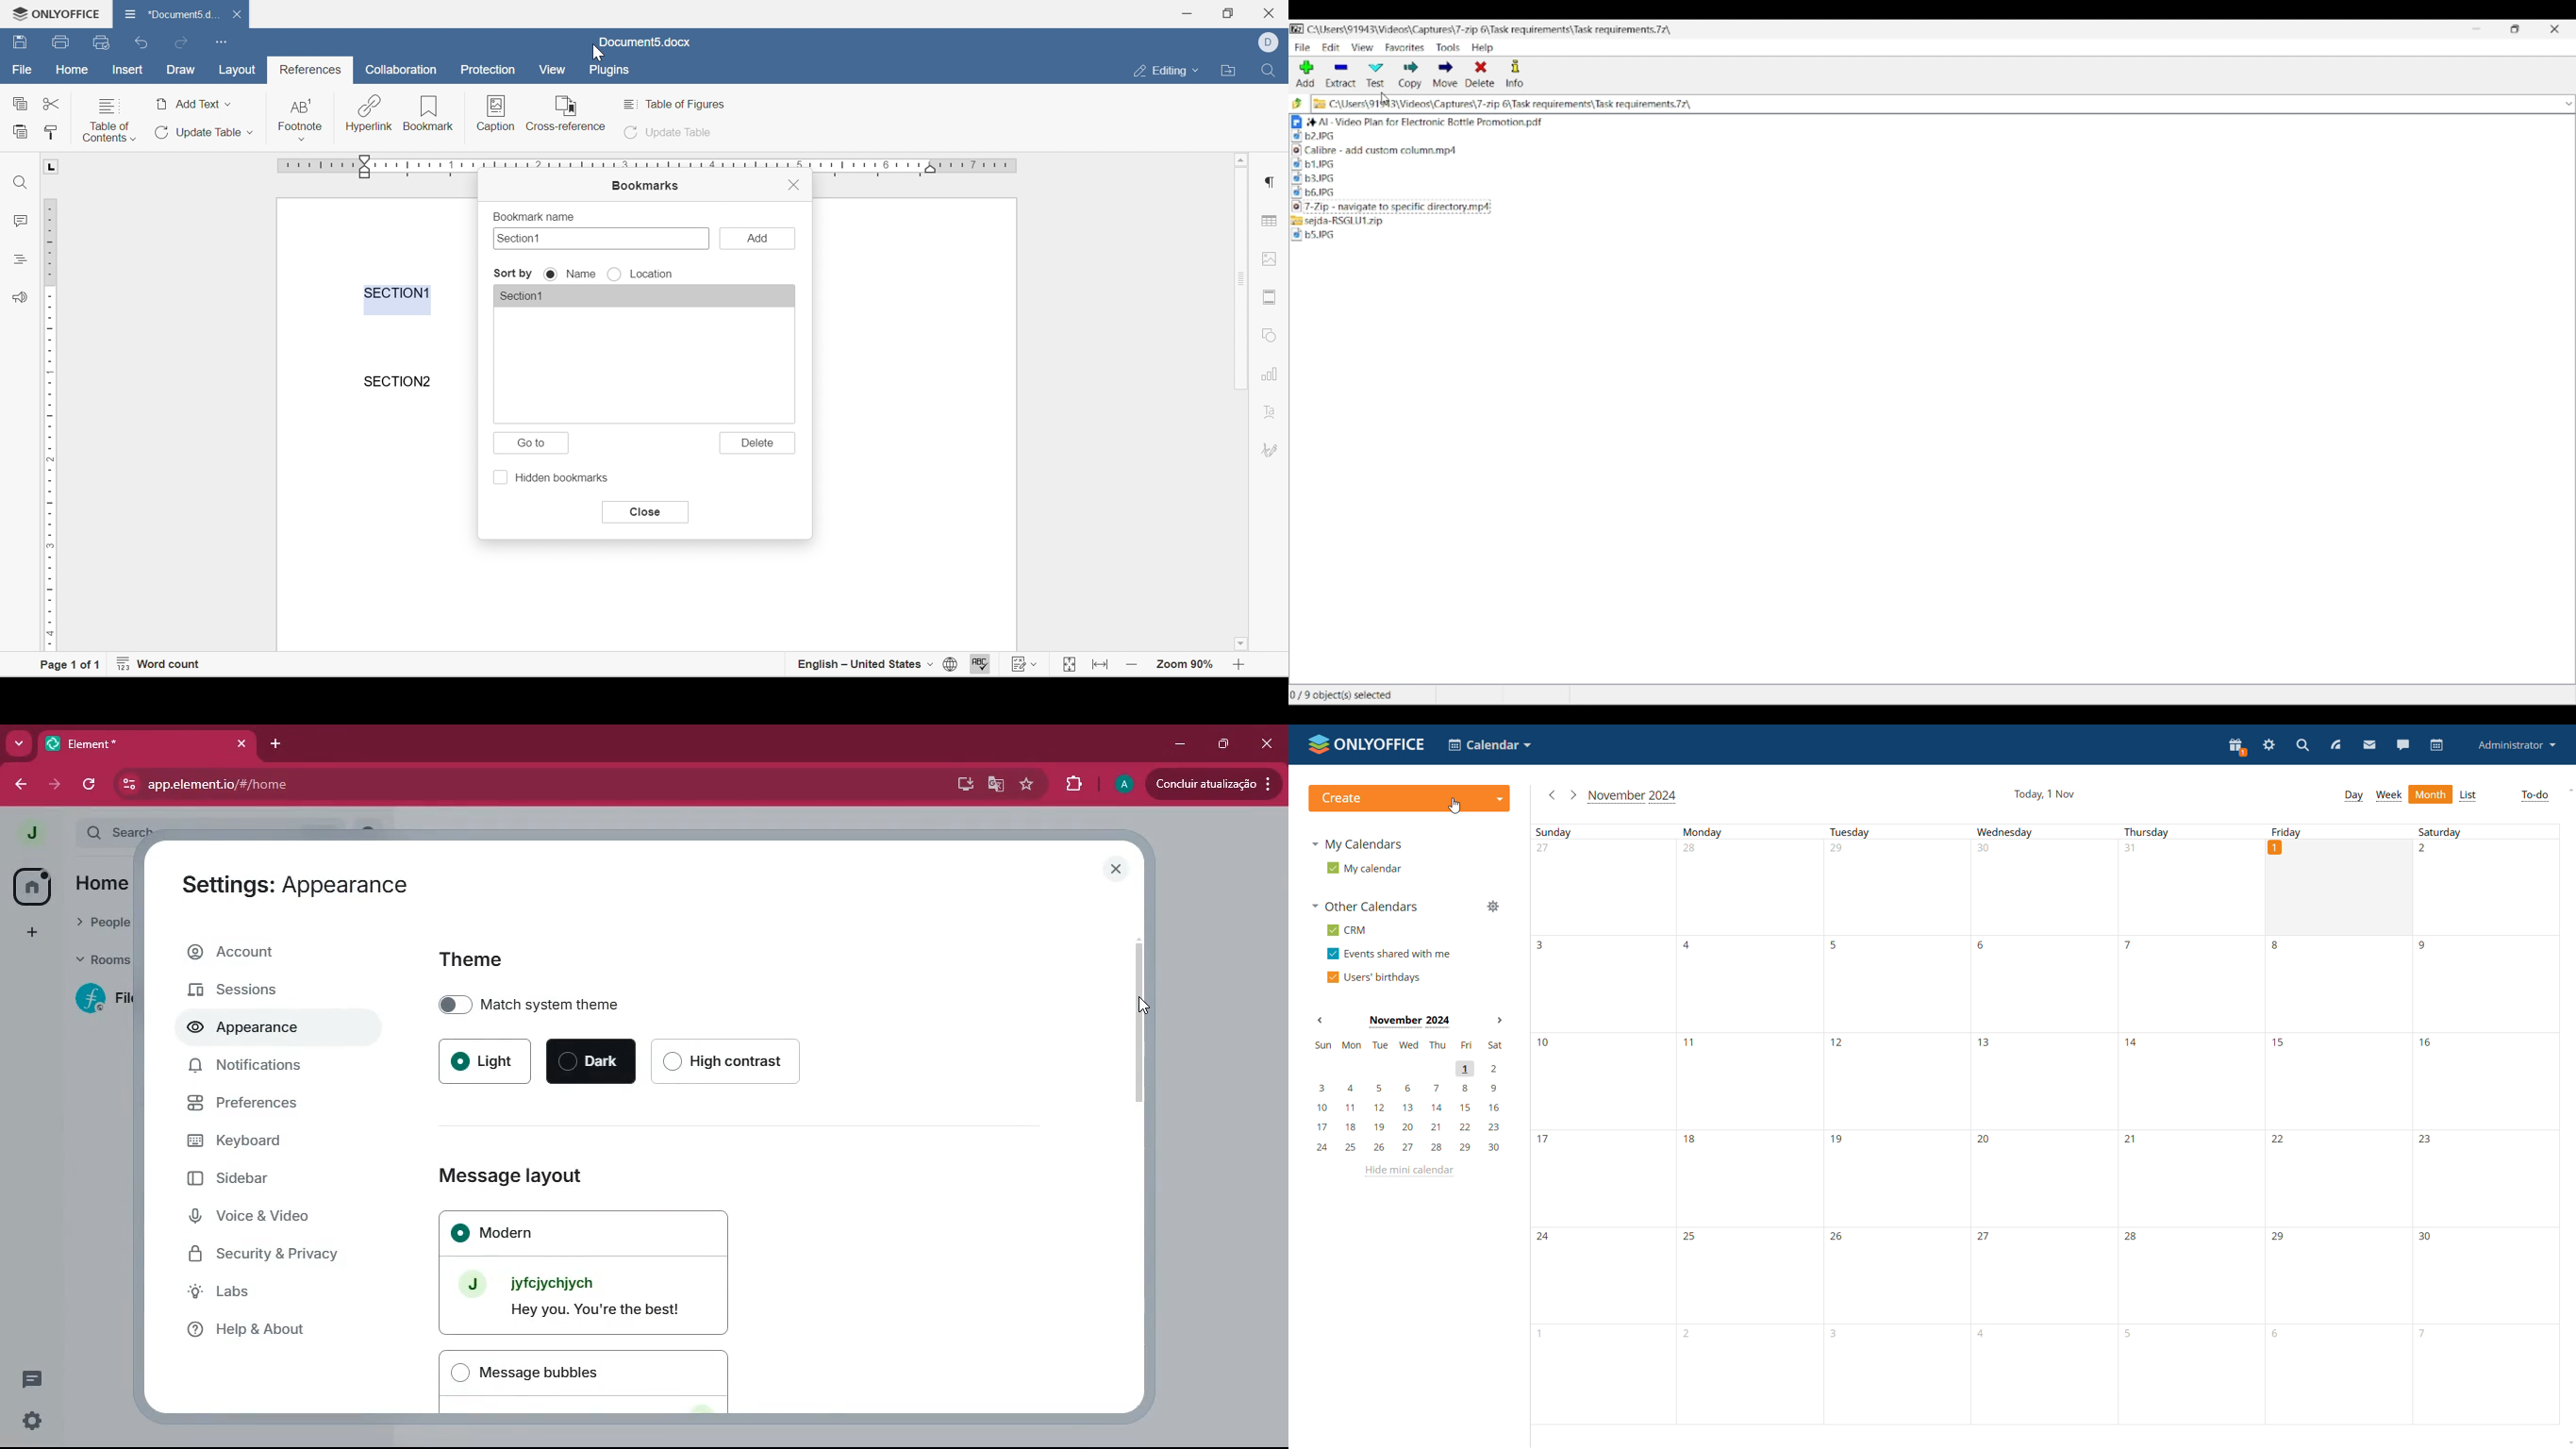  What do you see at coordinates (263, 1109) in the screenshot?
I see `preferences` at bounding box center [263, 1109].